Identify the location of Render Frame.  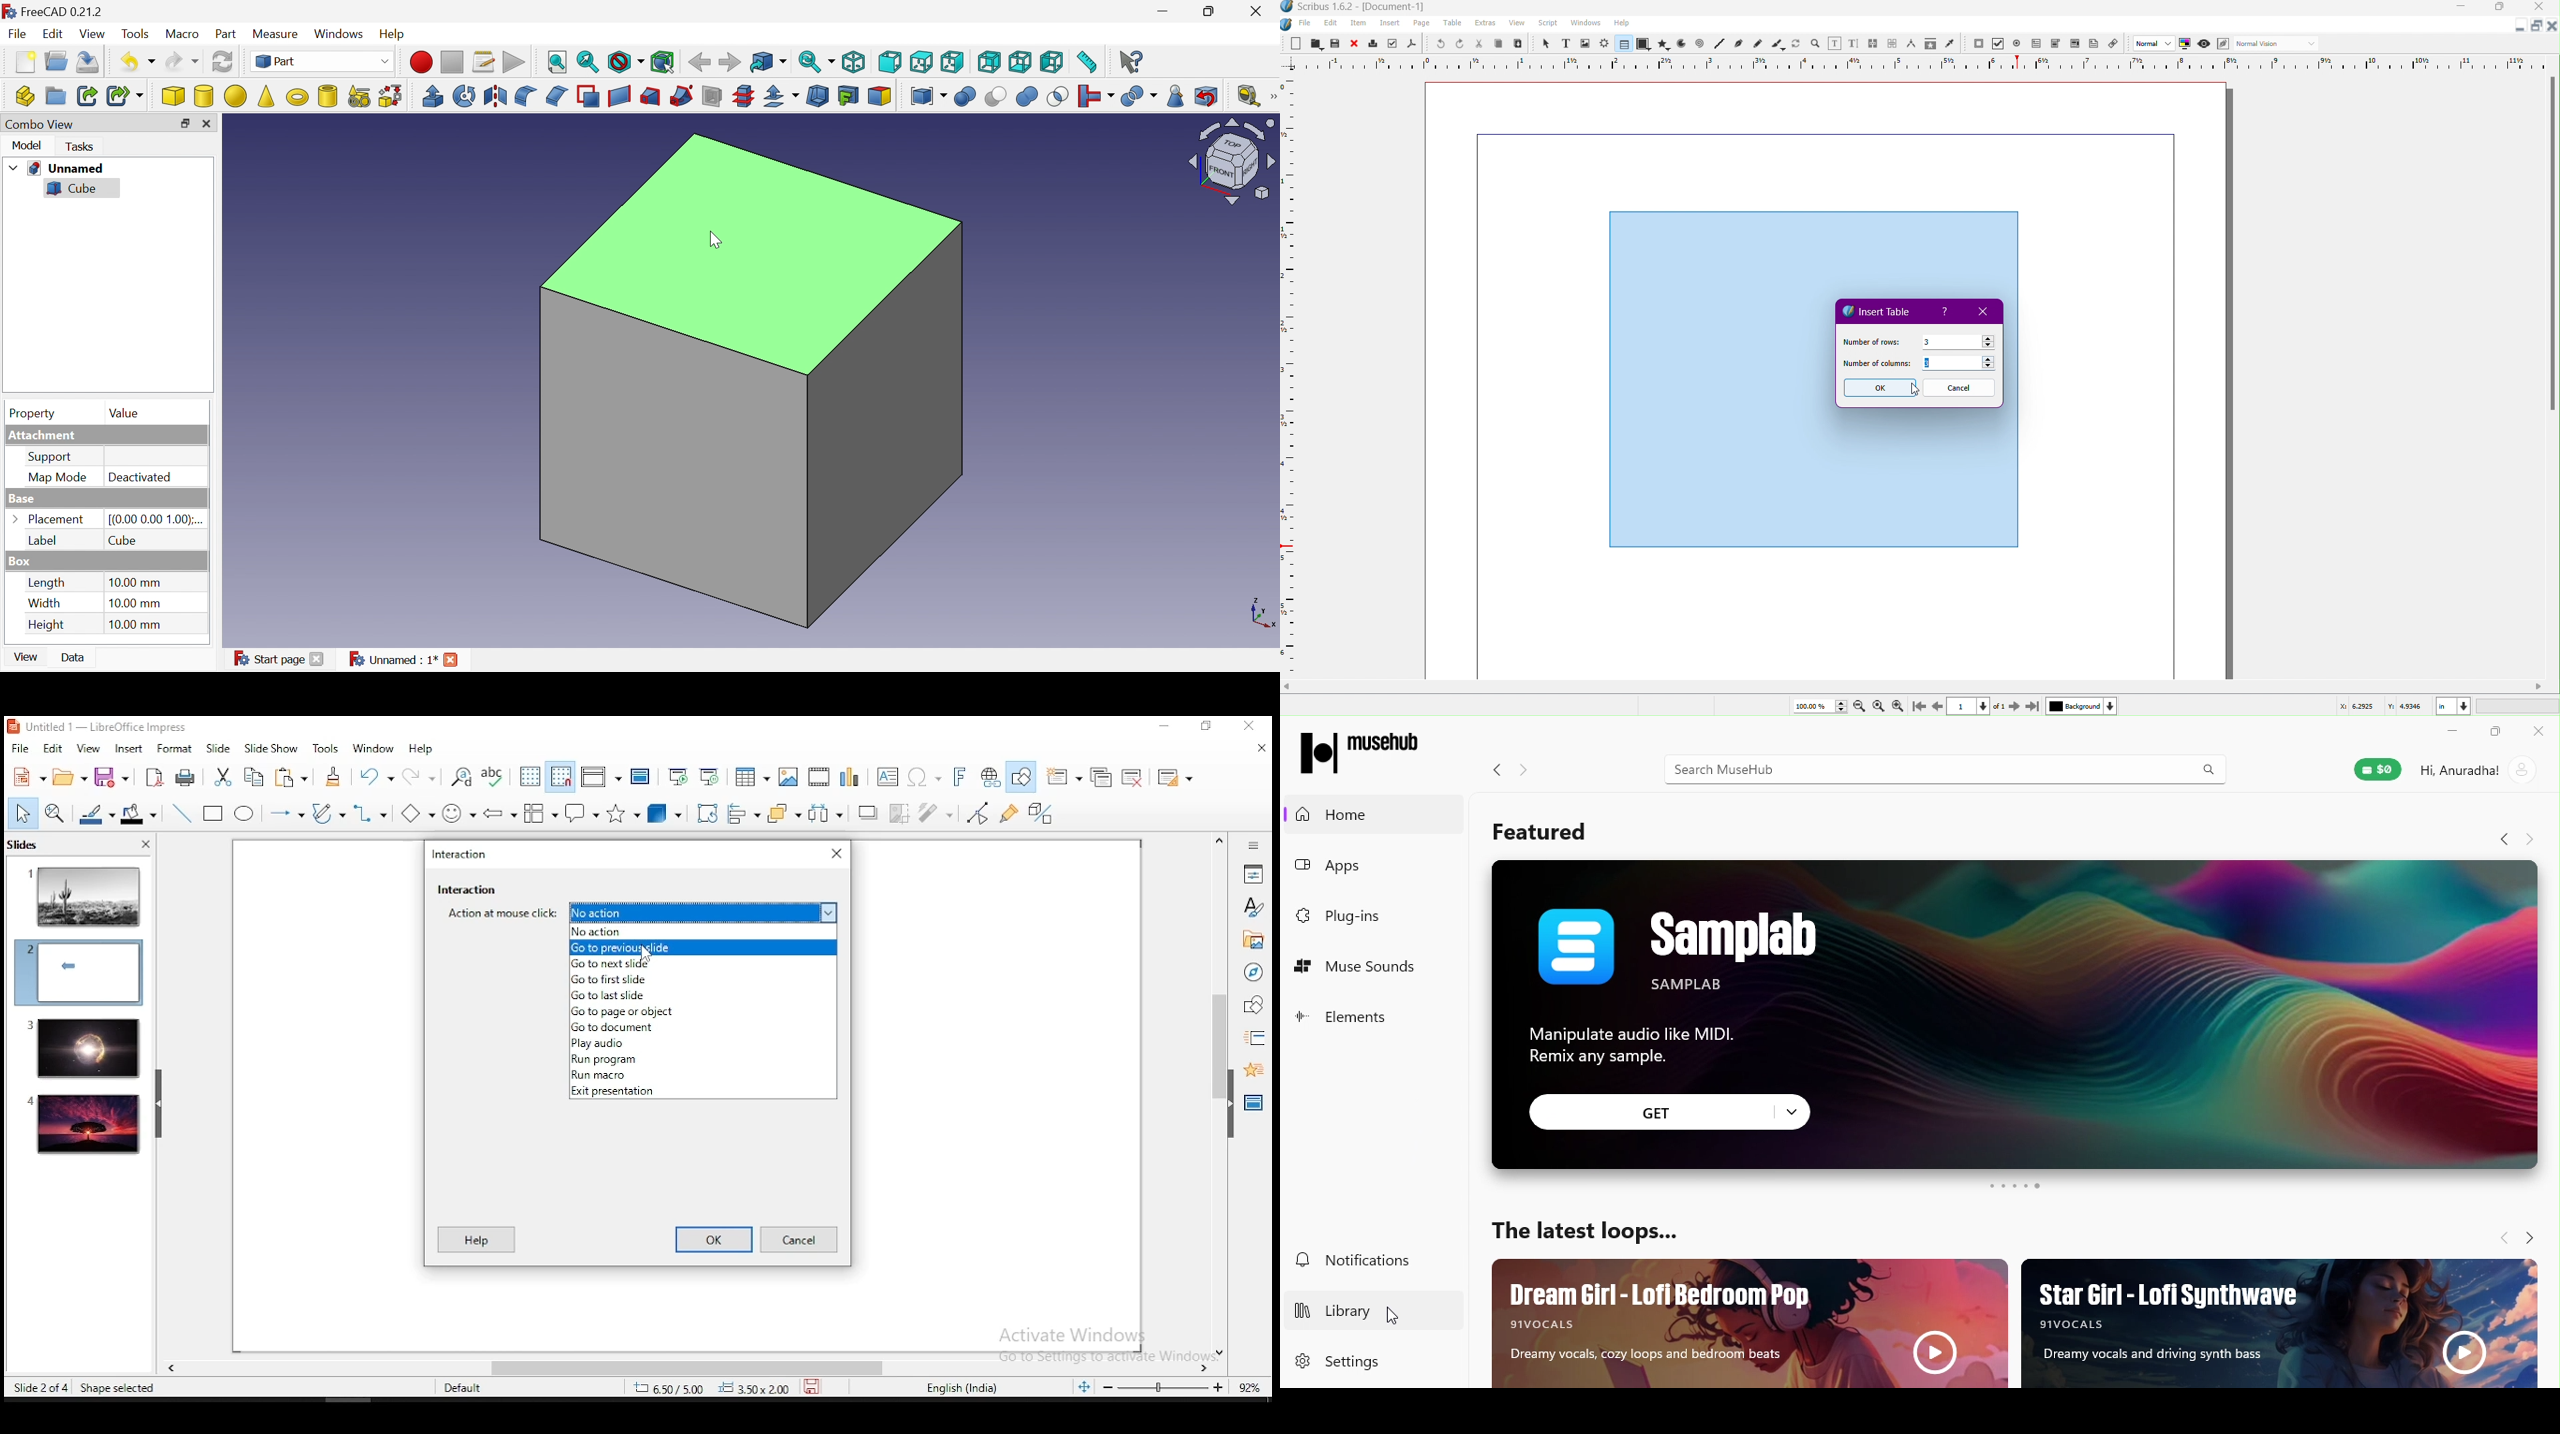
(1605, 43).